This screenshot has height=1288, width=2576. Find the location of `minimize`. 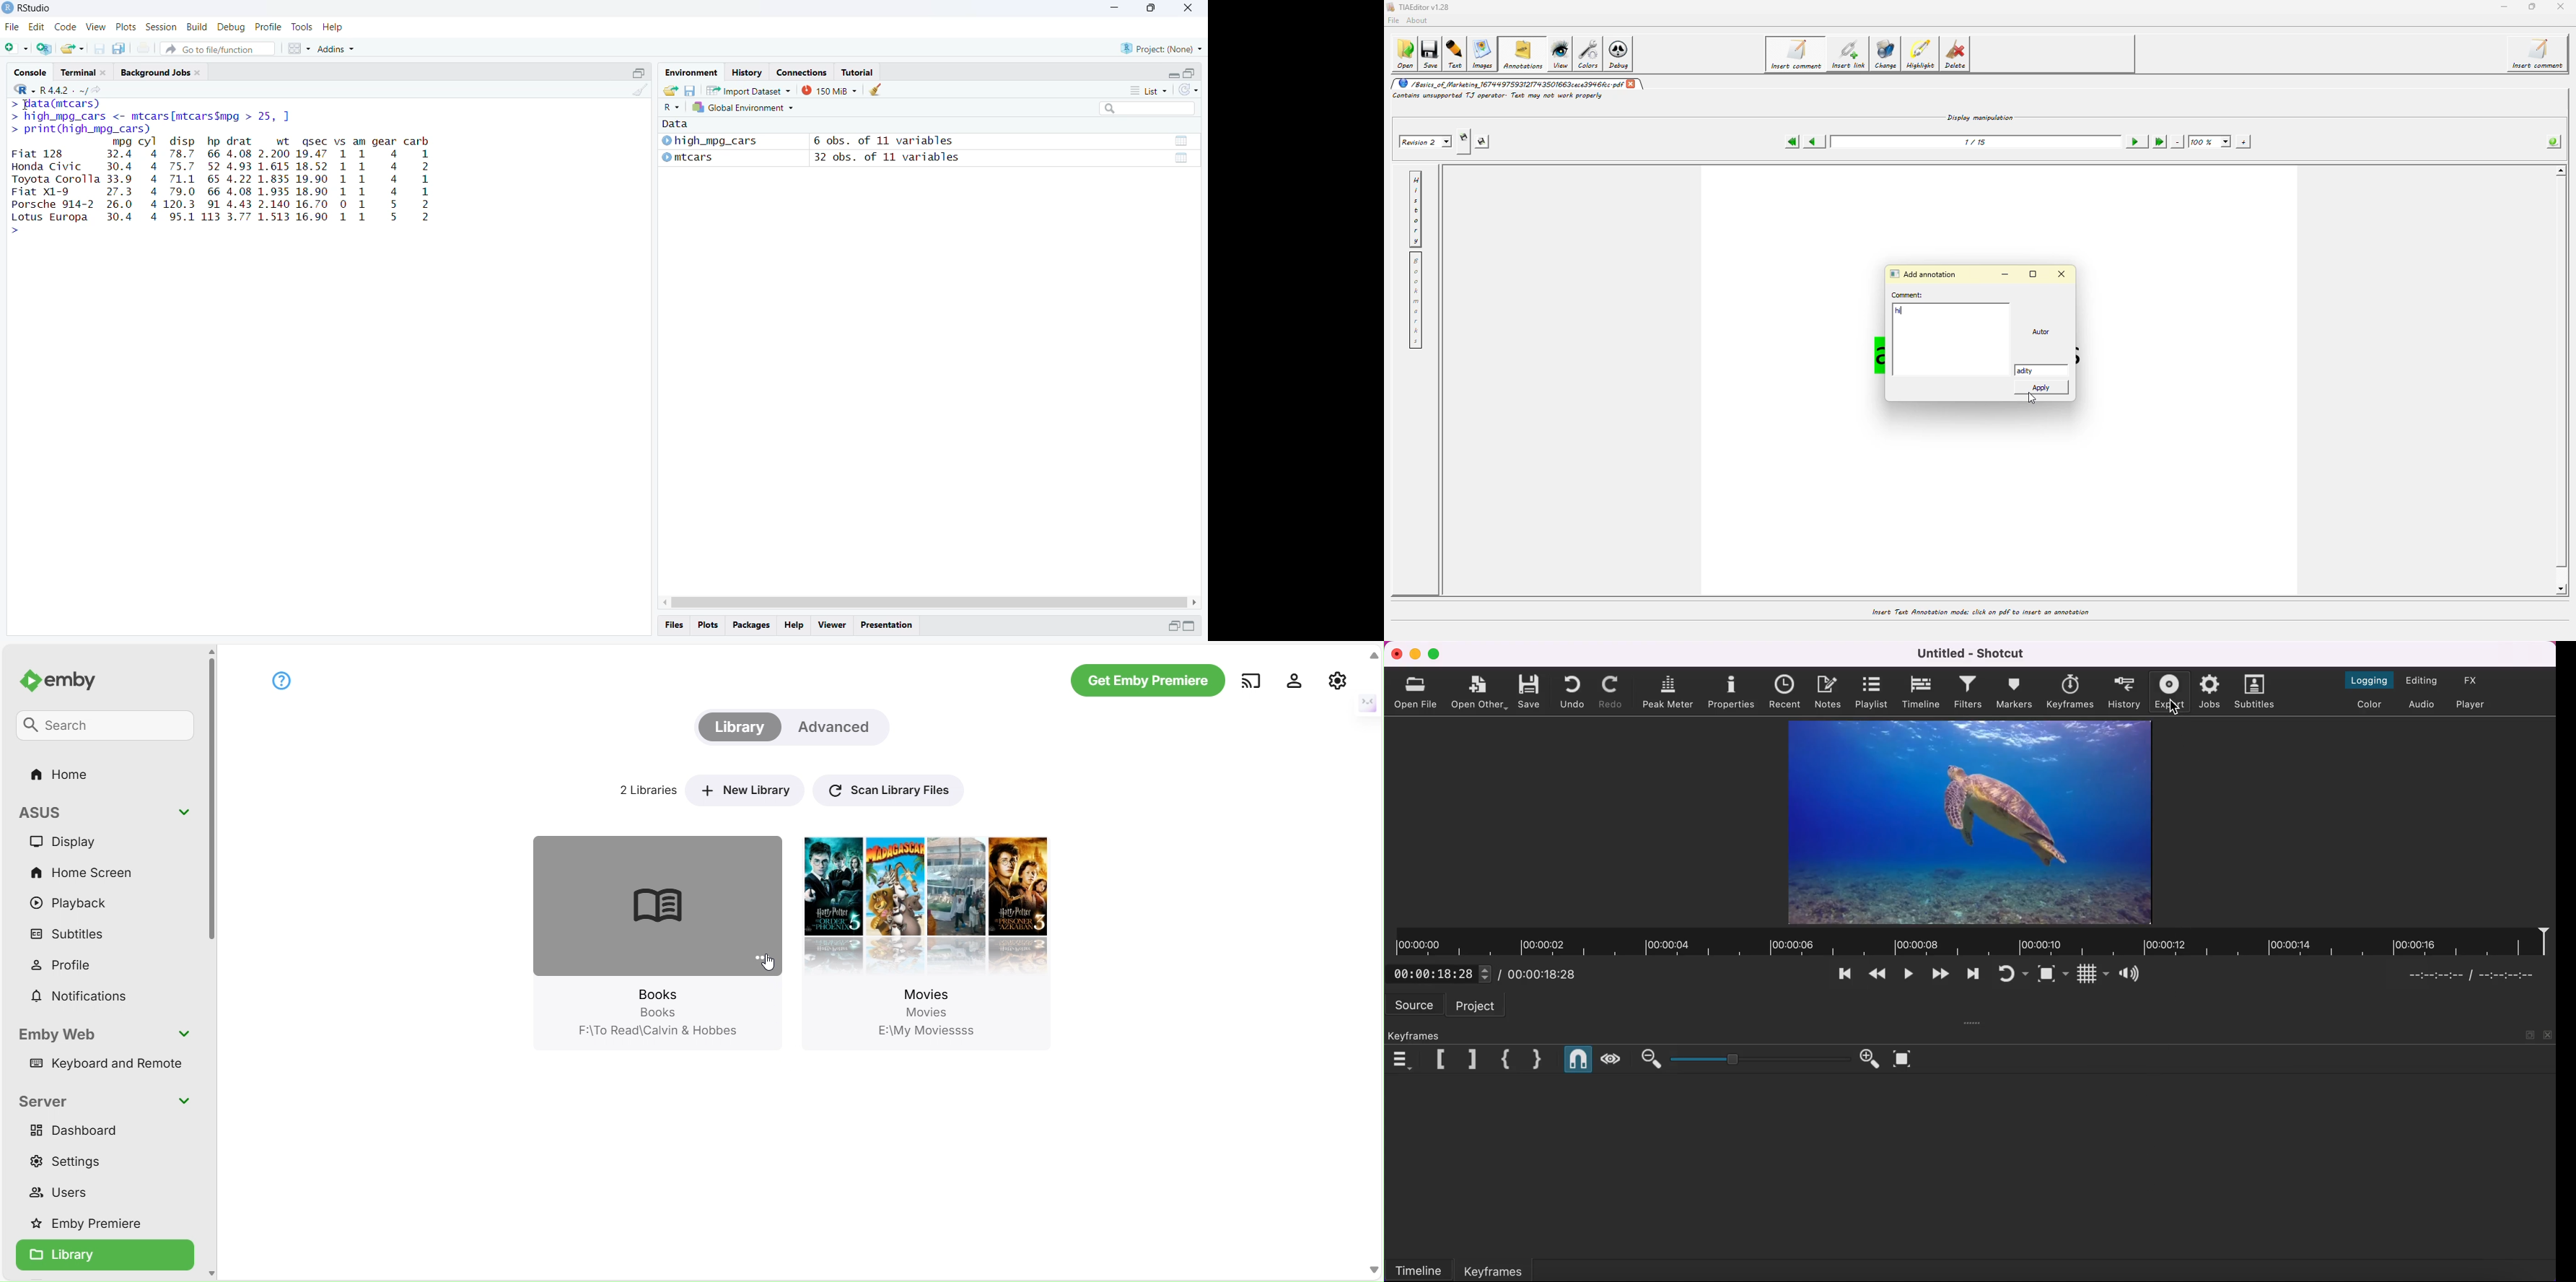

minimize is located at coordinates (1174, 75).